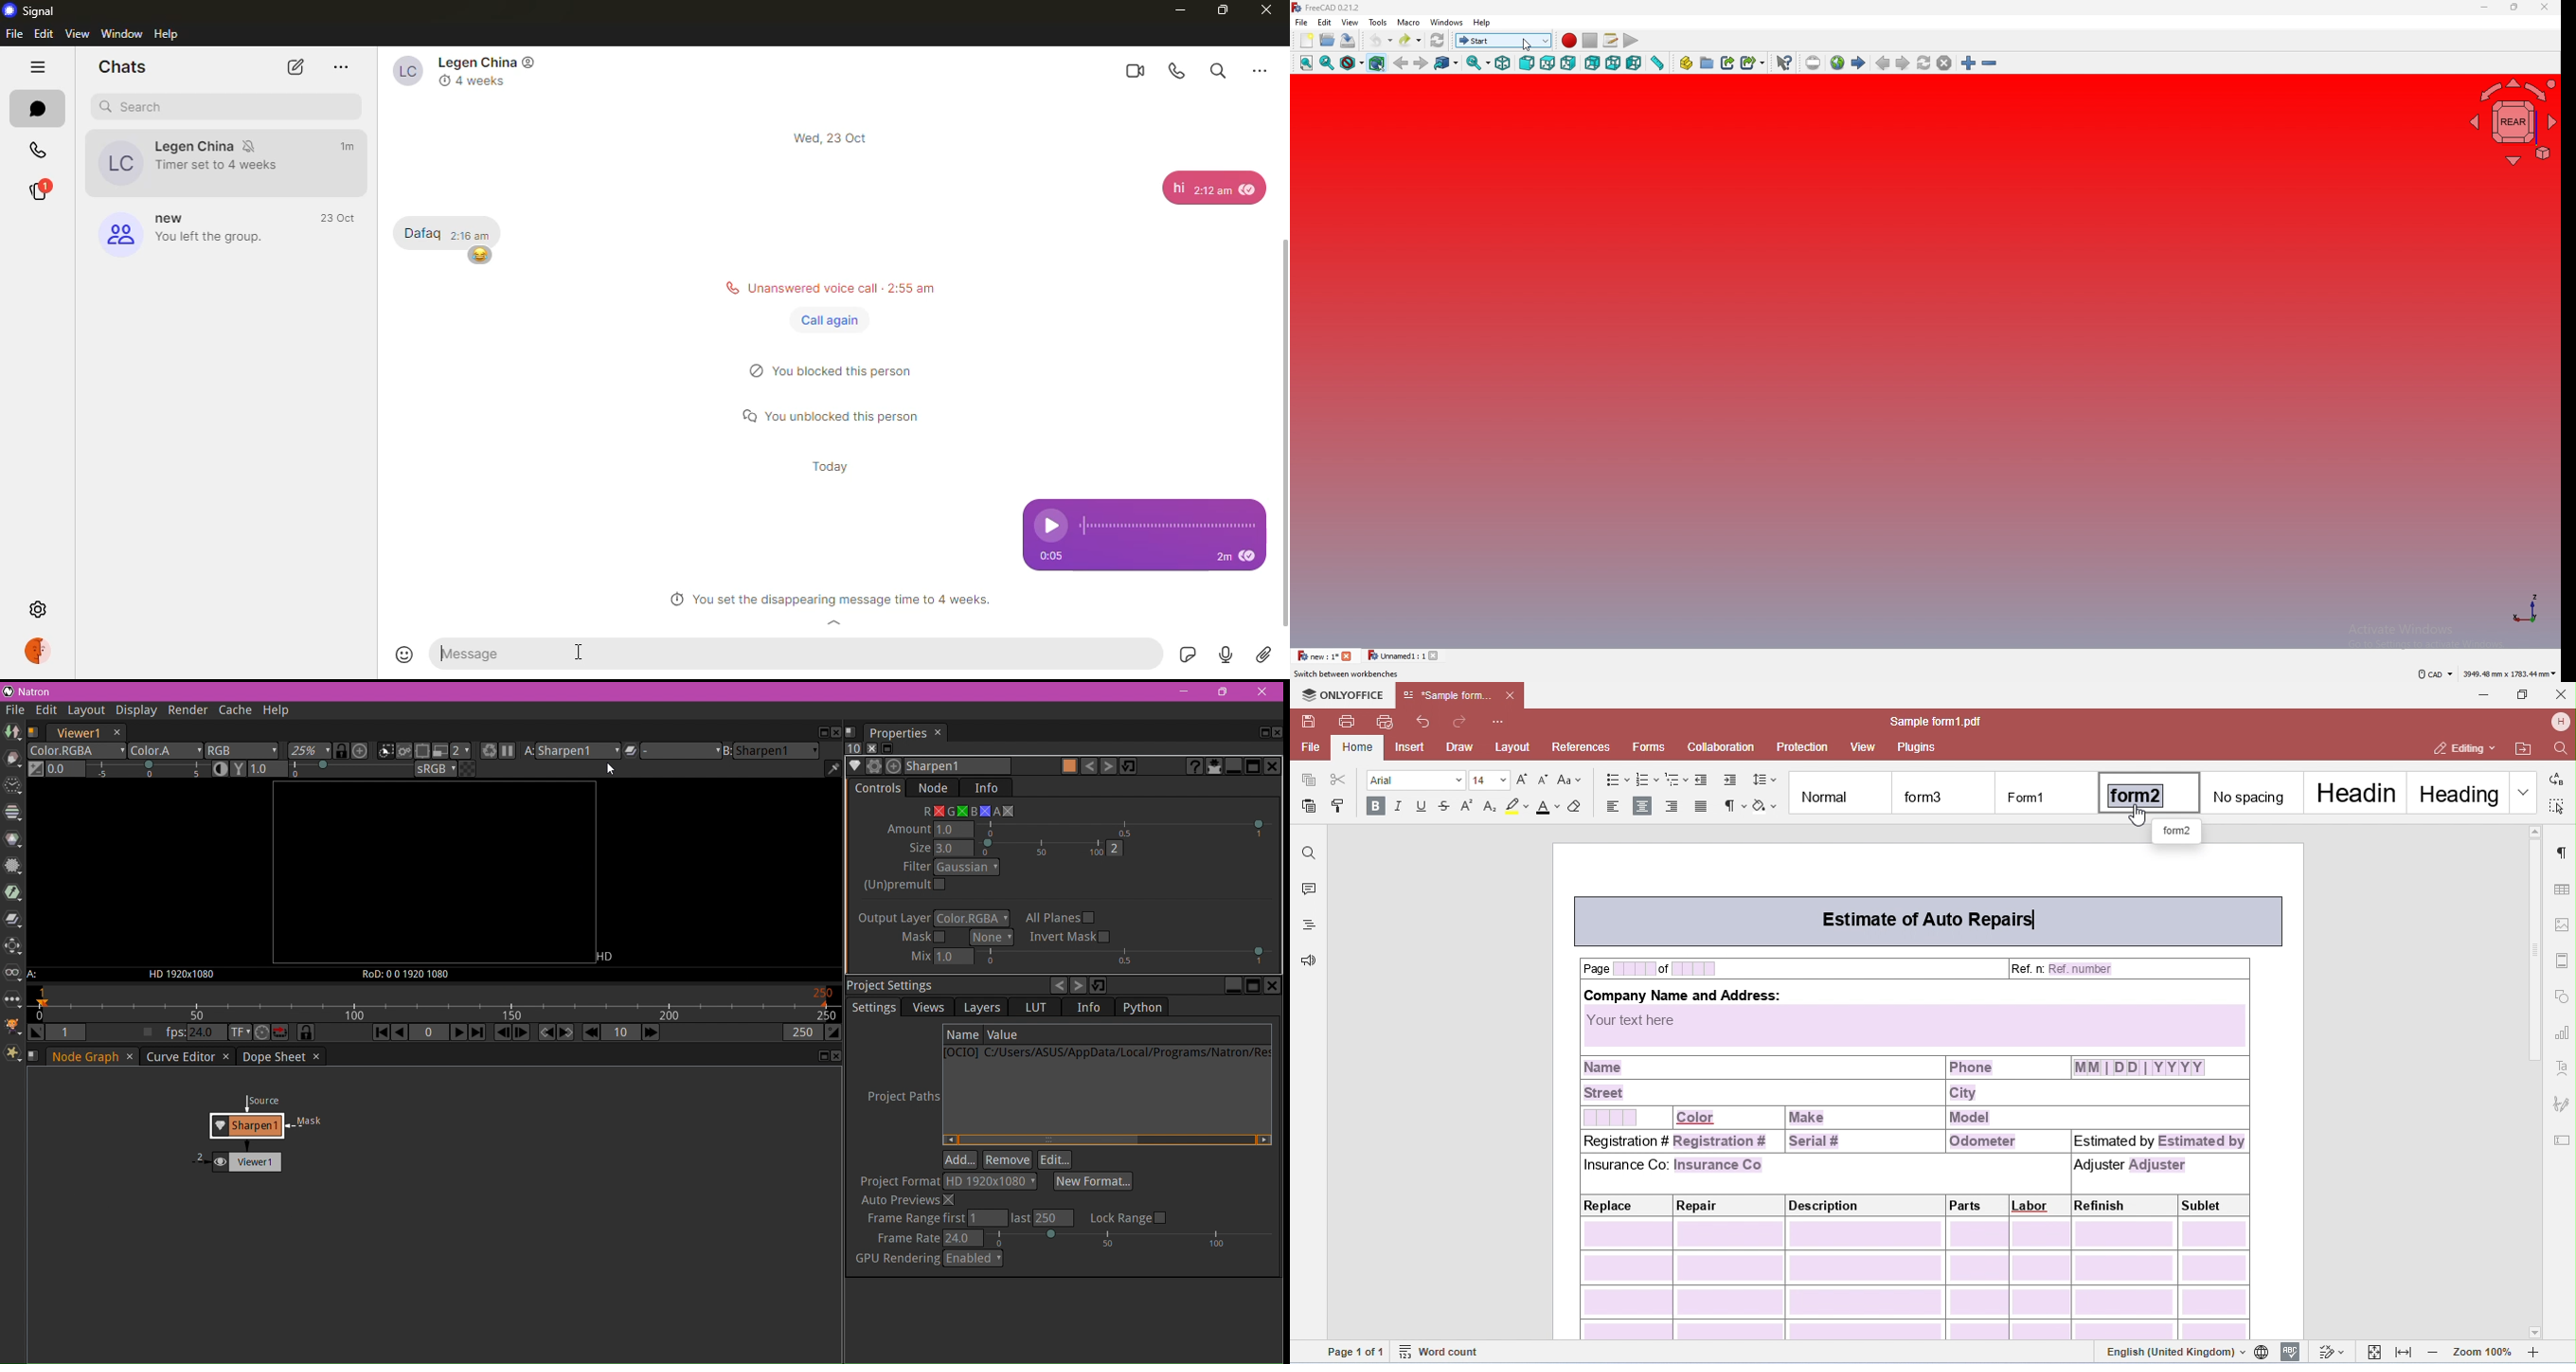 This screenshot has width=2576, height=1372. I want to click on right, so click(1569, 63).